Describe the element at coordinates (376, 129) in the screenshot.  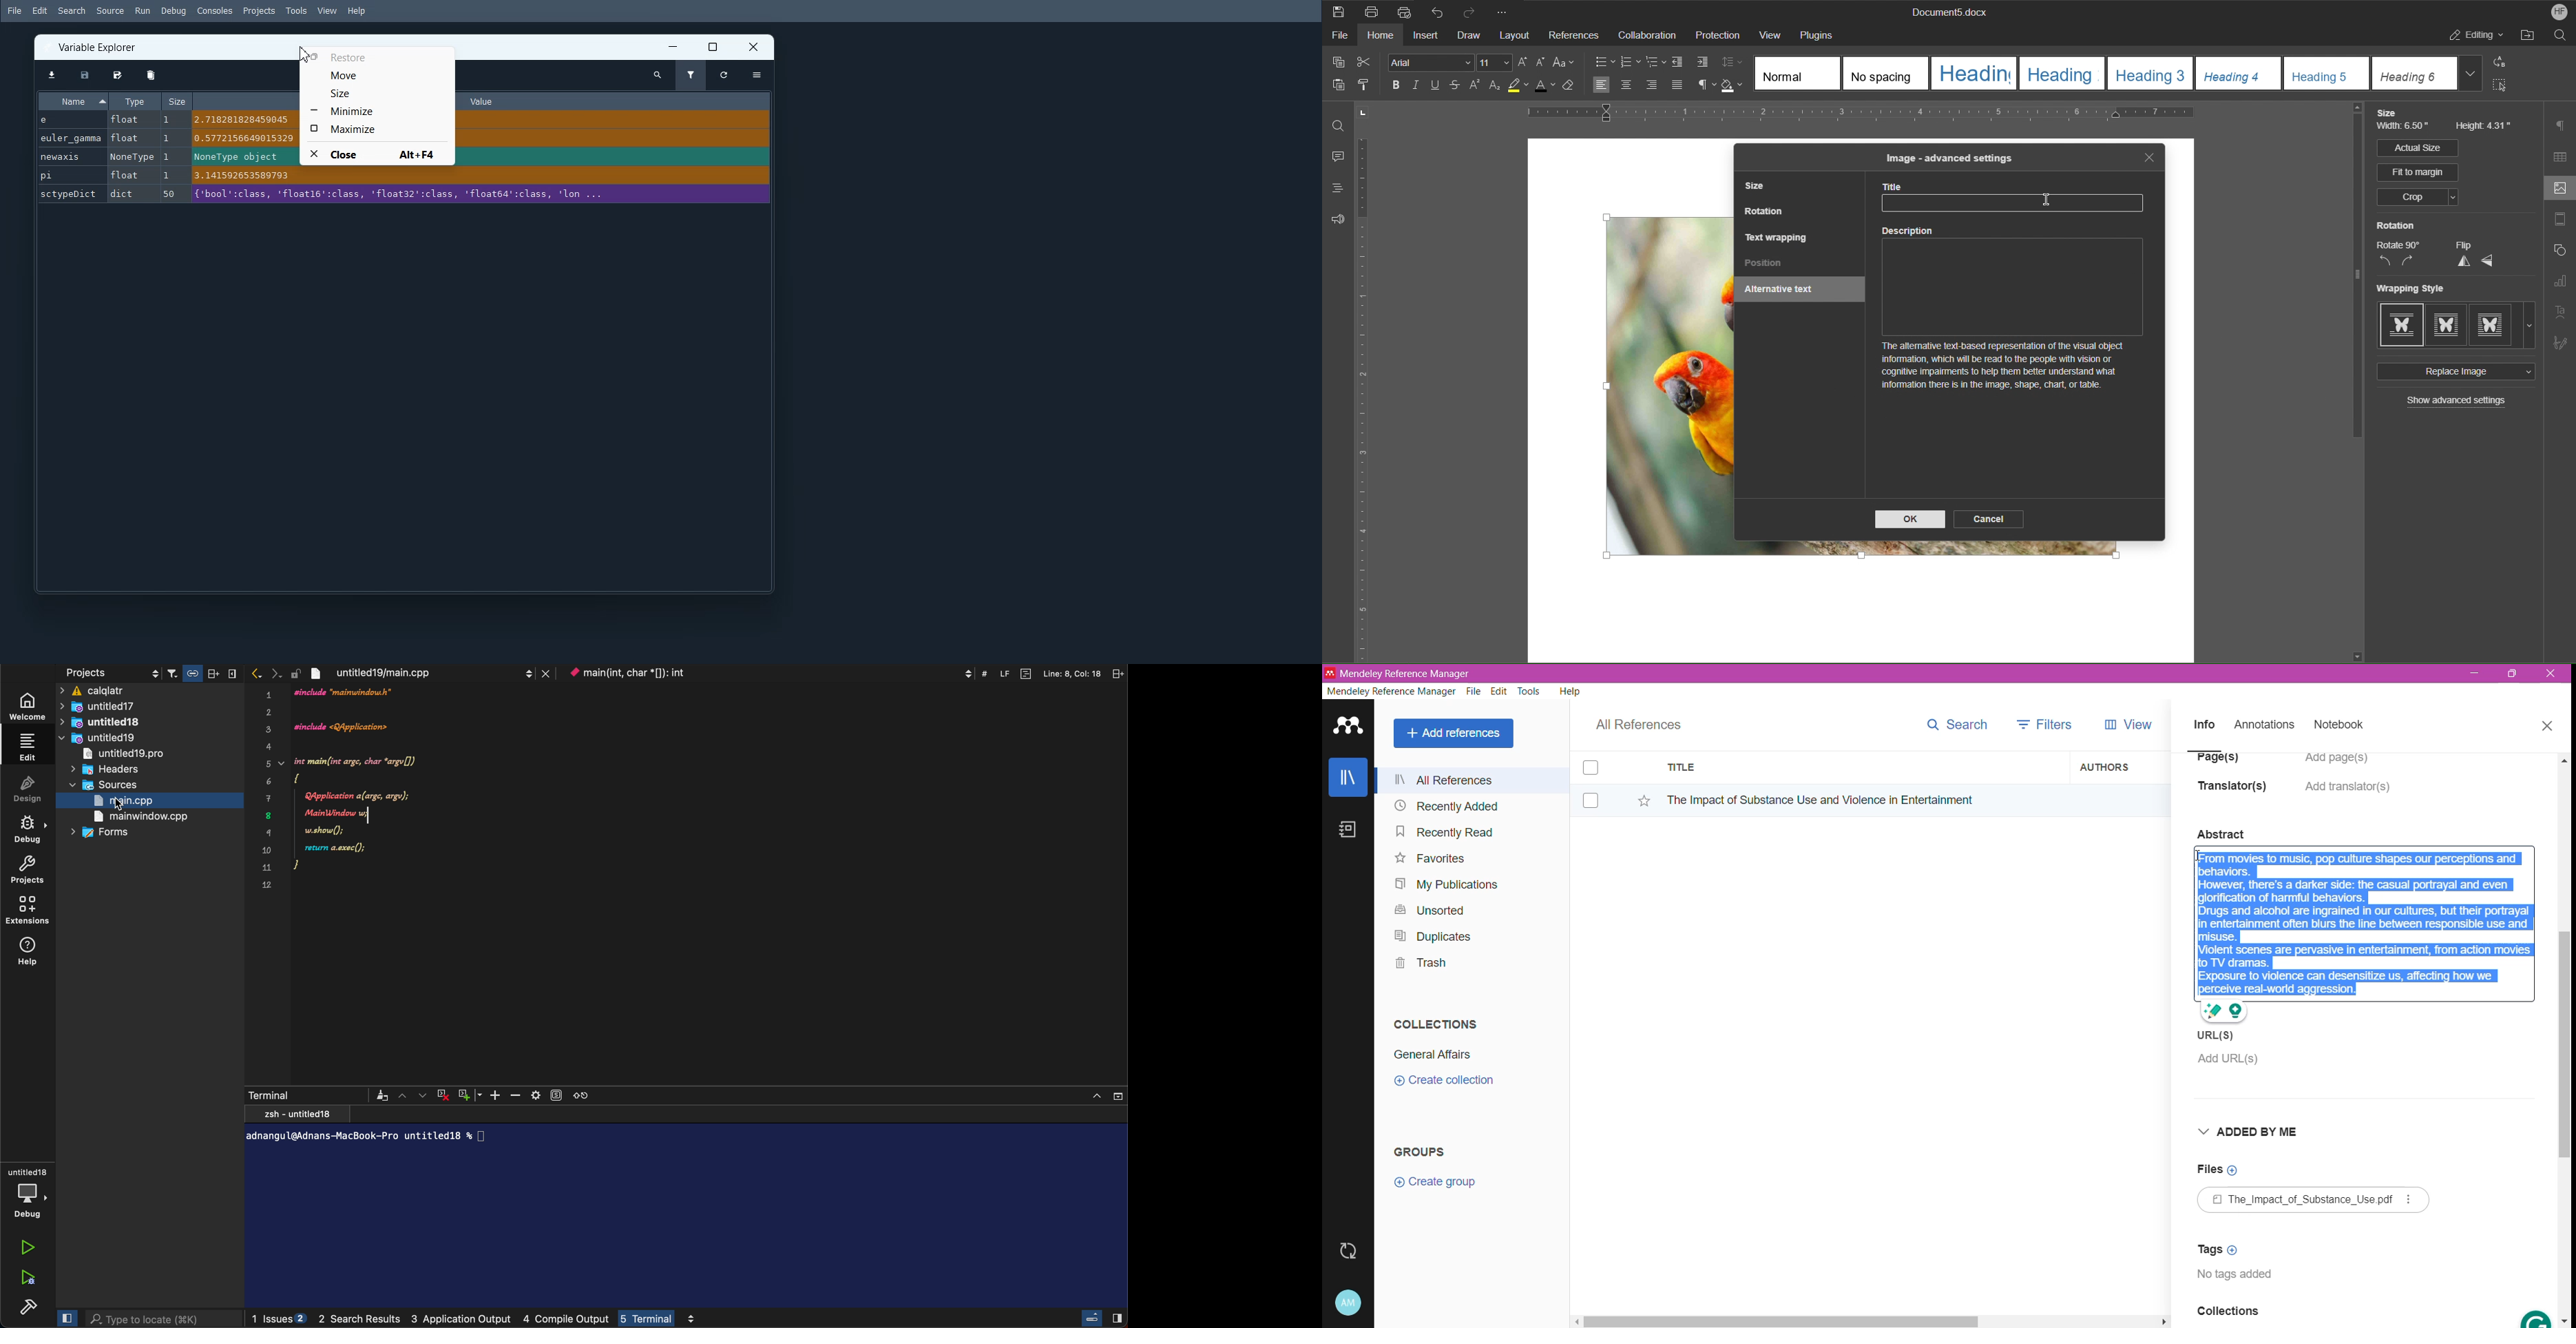
I see `Maximize` at that location.